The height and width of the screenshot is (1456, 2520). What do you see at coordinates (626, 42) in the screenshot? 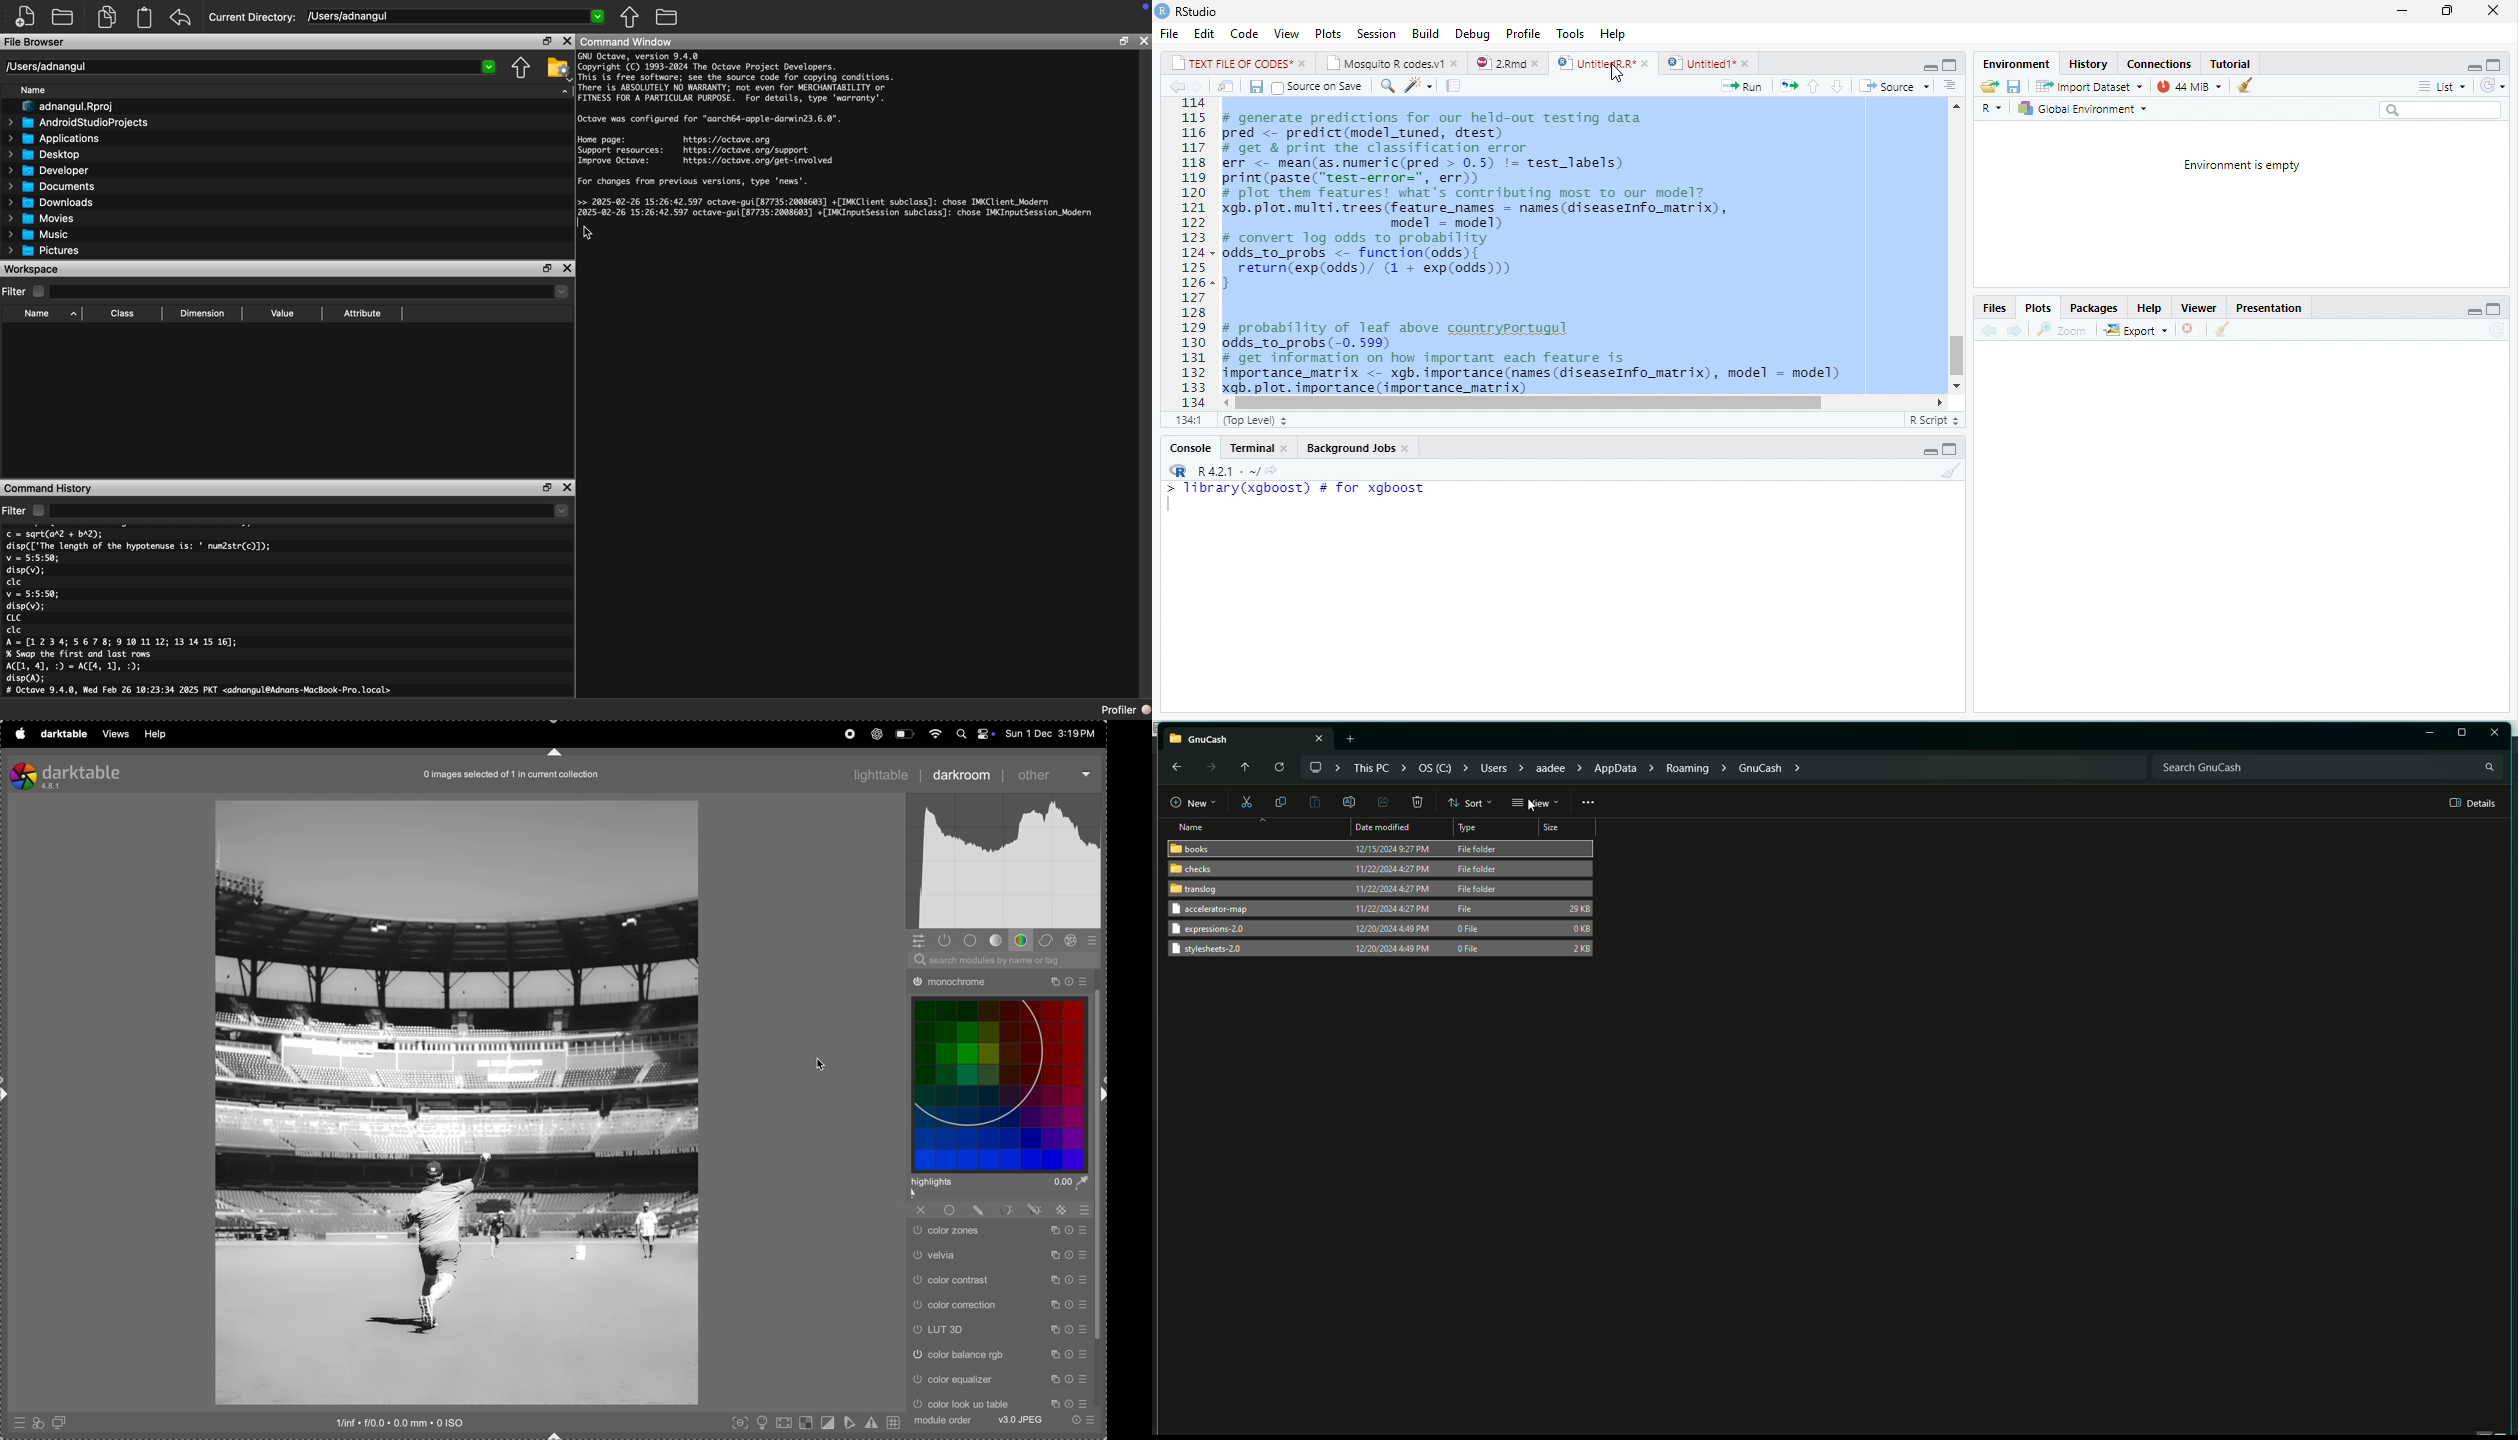
I see `Command Window` at bounding box center [626, 42].